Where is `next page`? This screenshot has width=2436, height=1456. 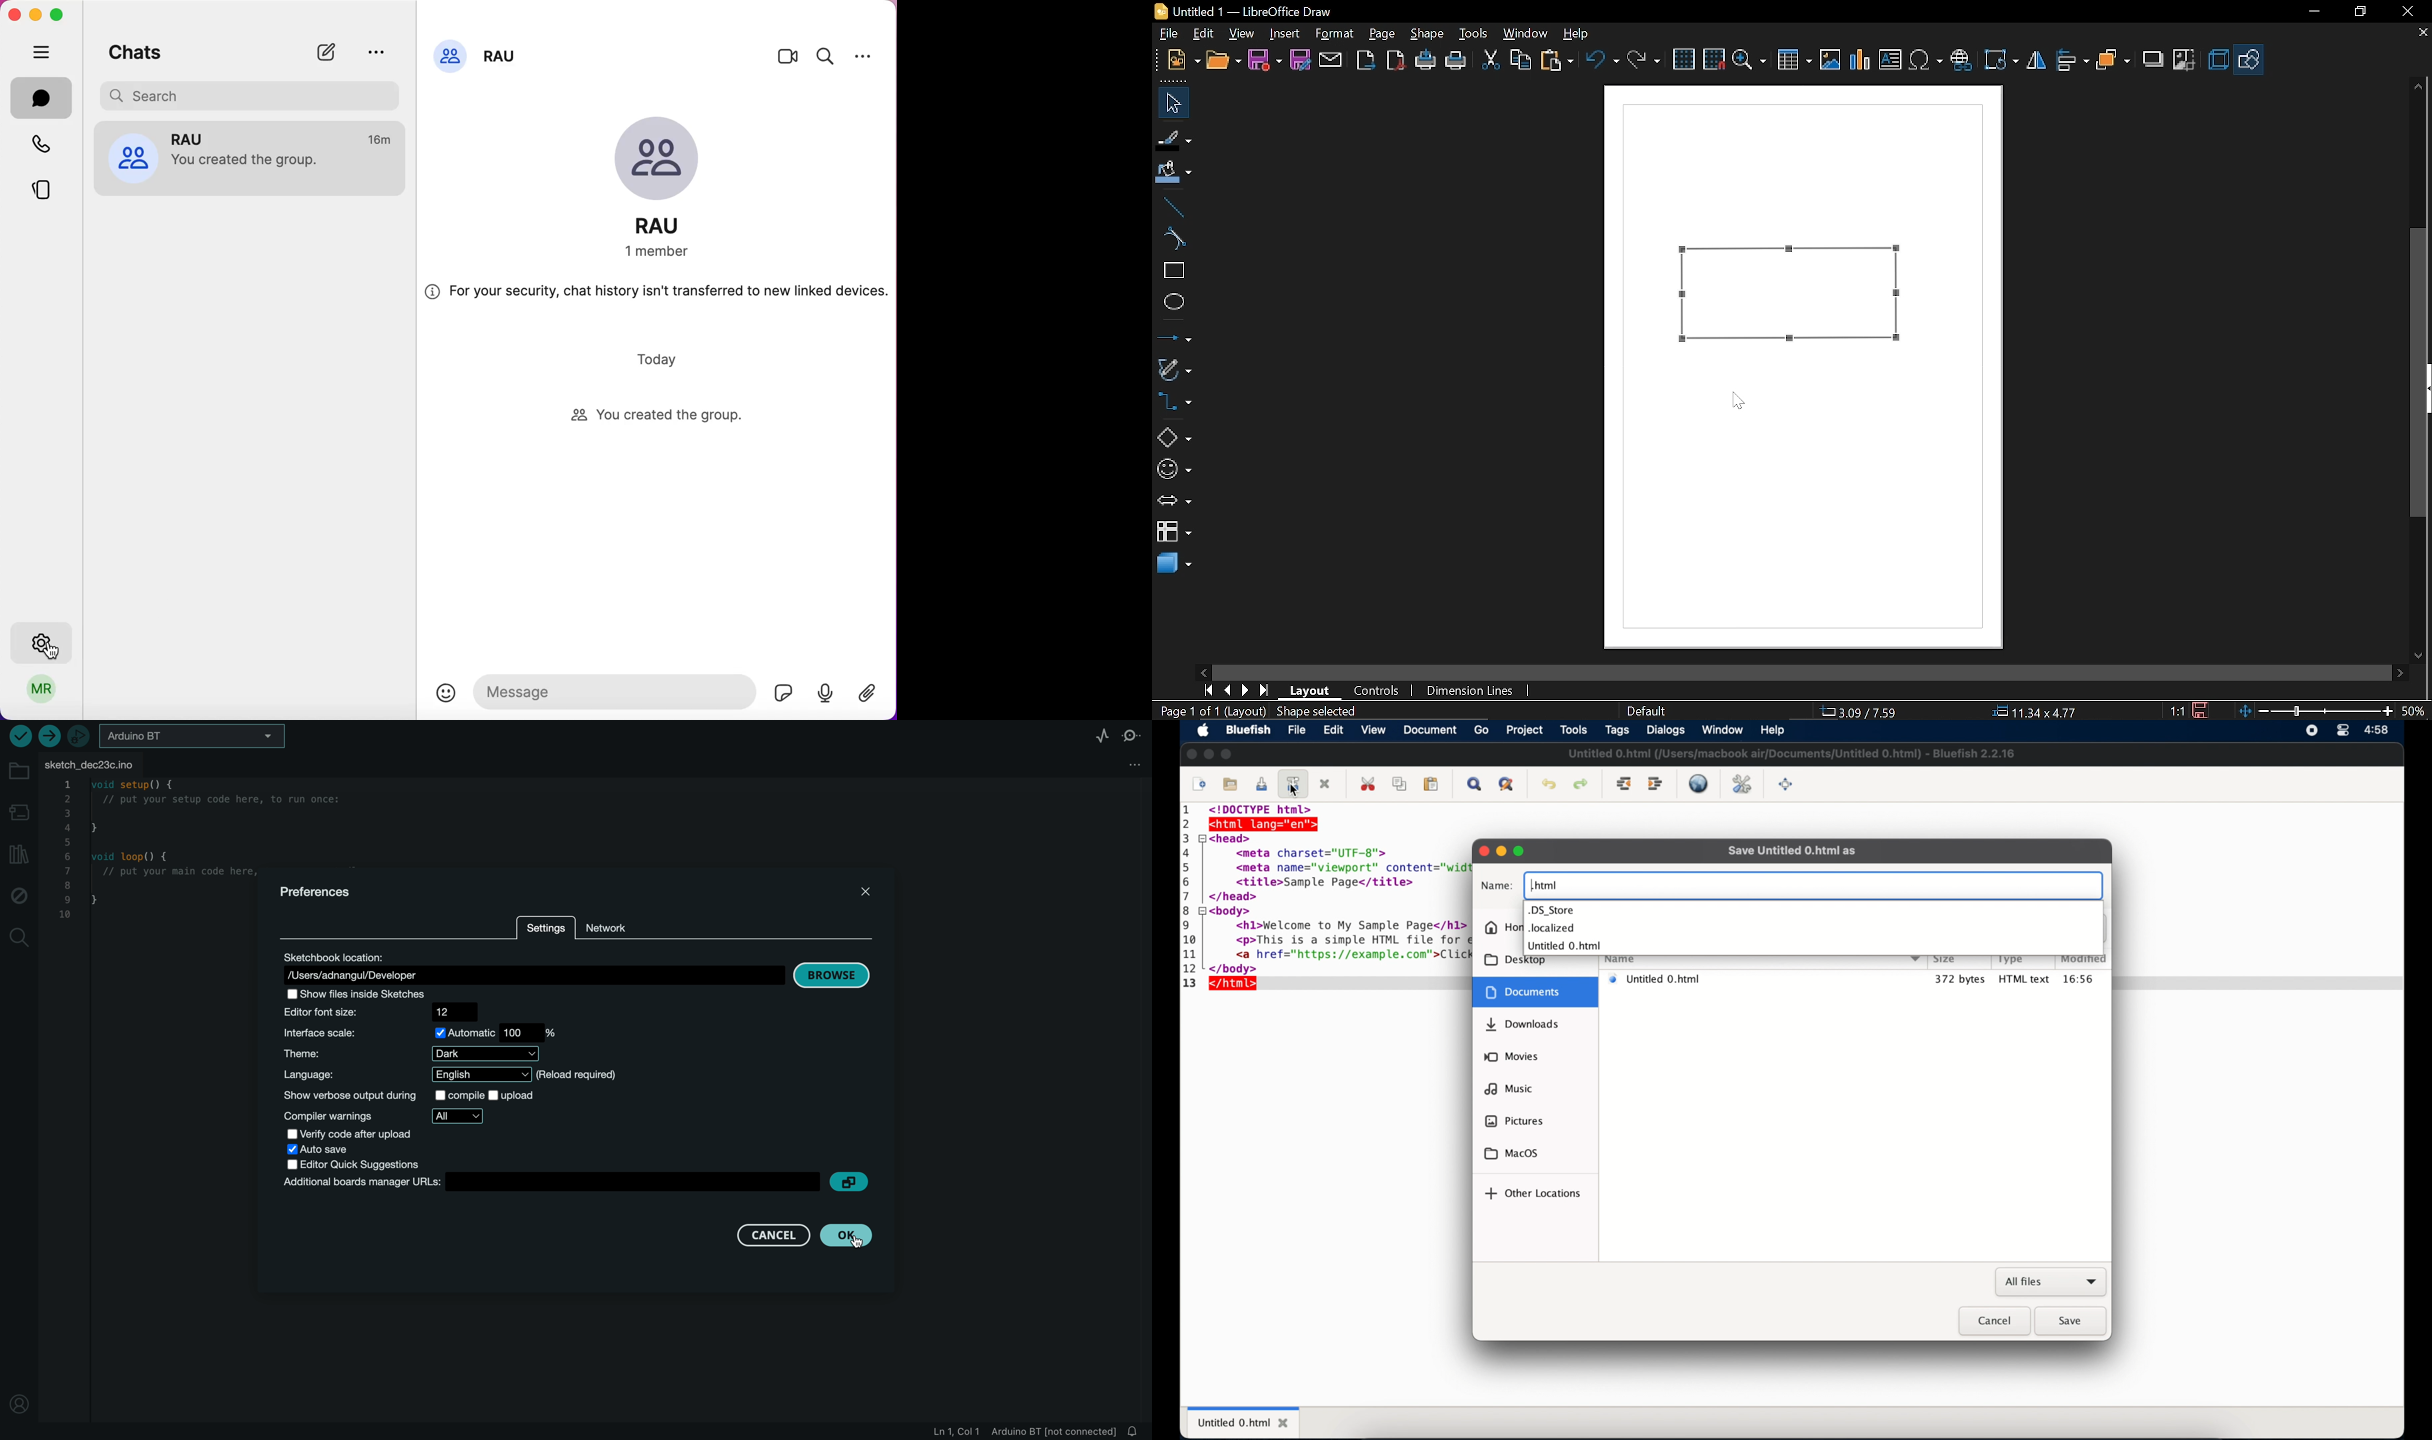 next page is located at coordinates (1245, 691).